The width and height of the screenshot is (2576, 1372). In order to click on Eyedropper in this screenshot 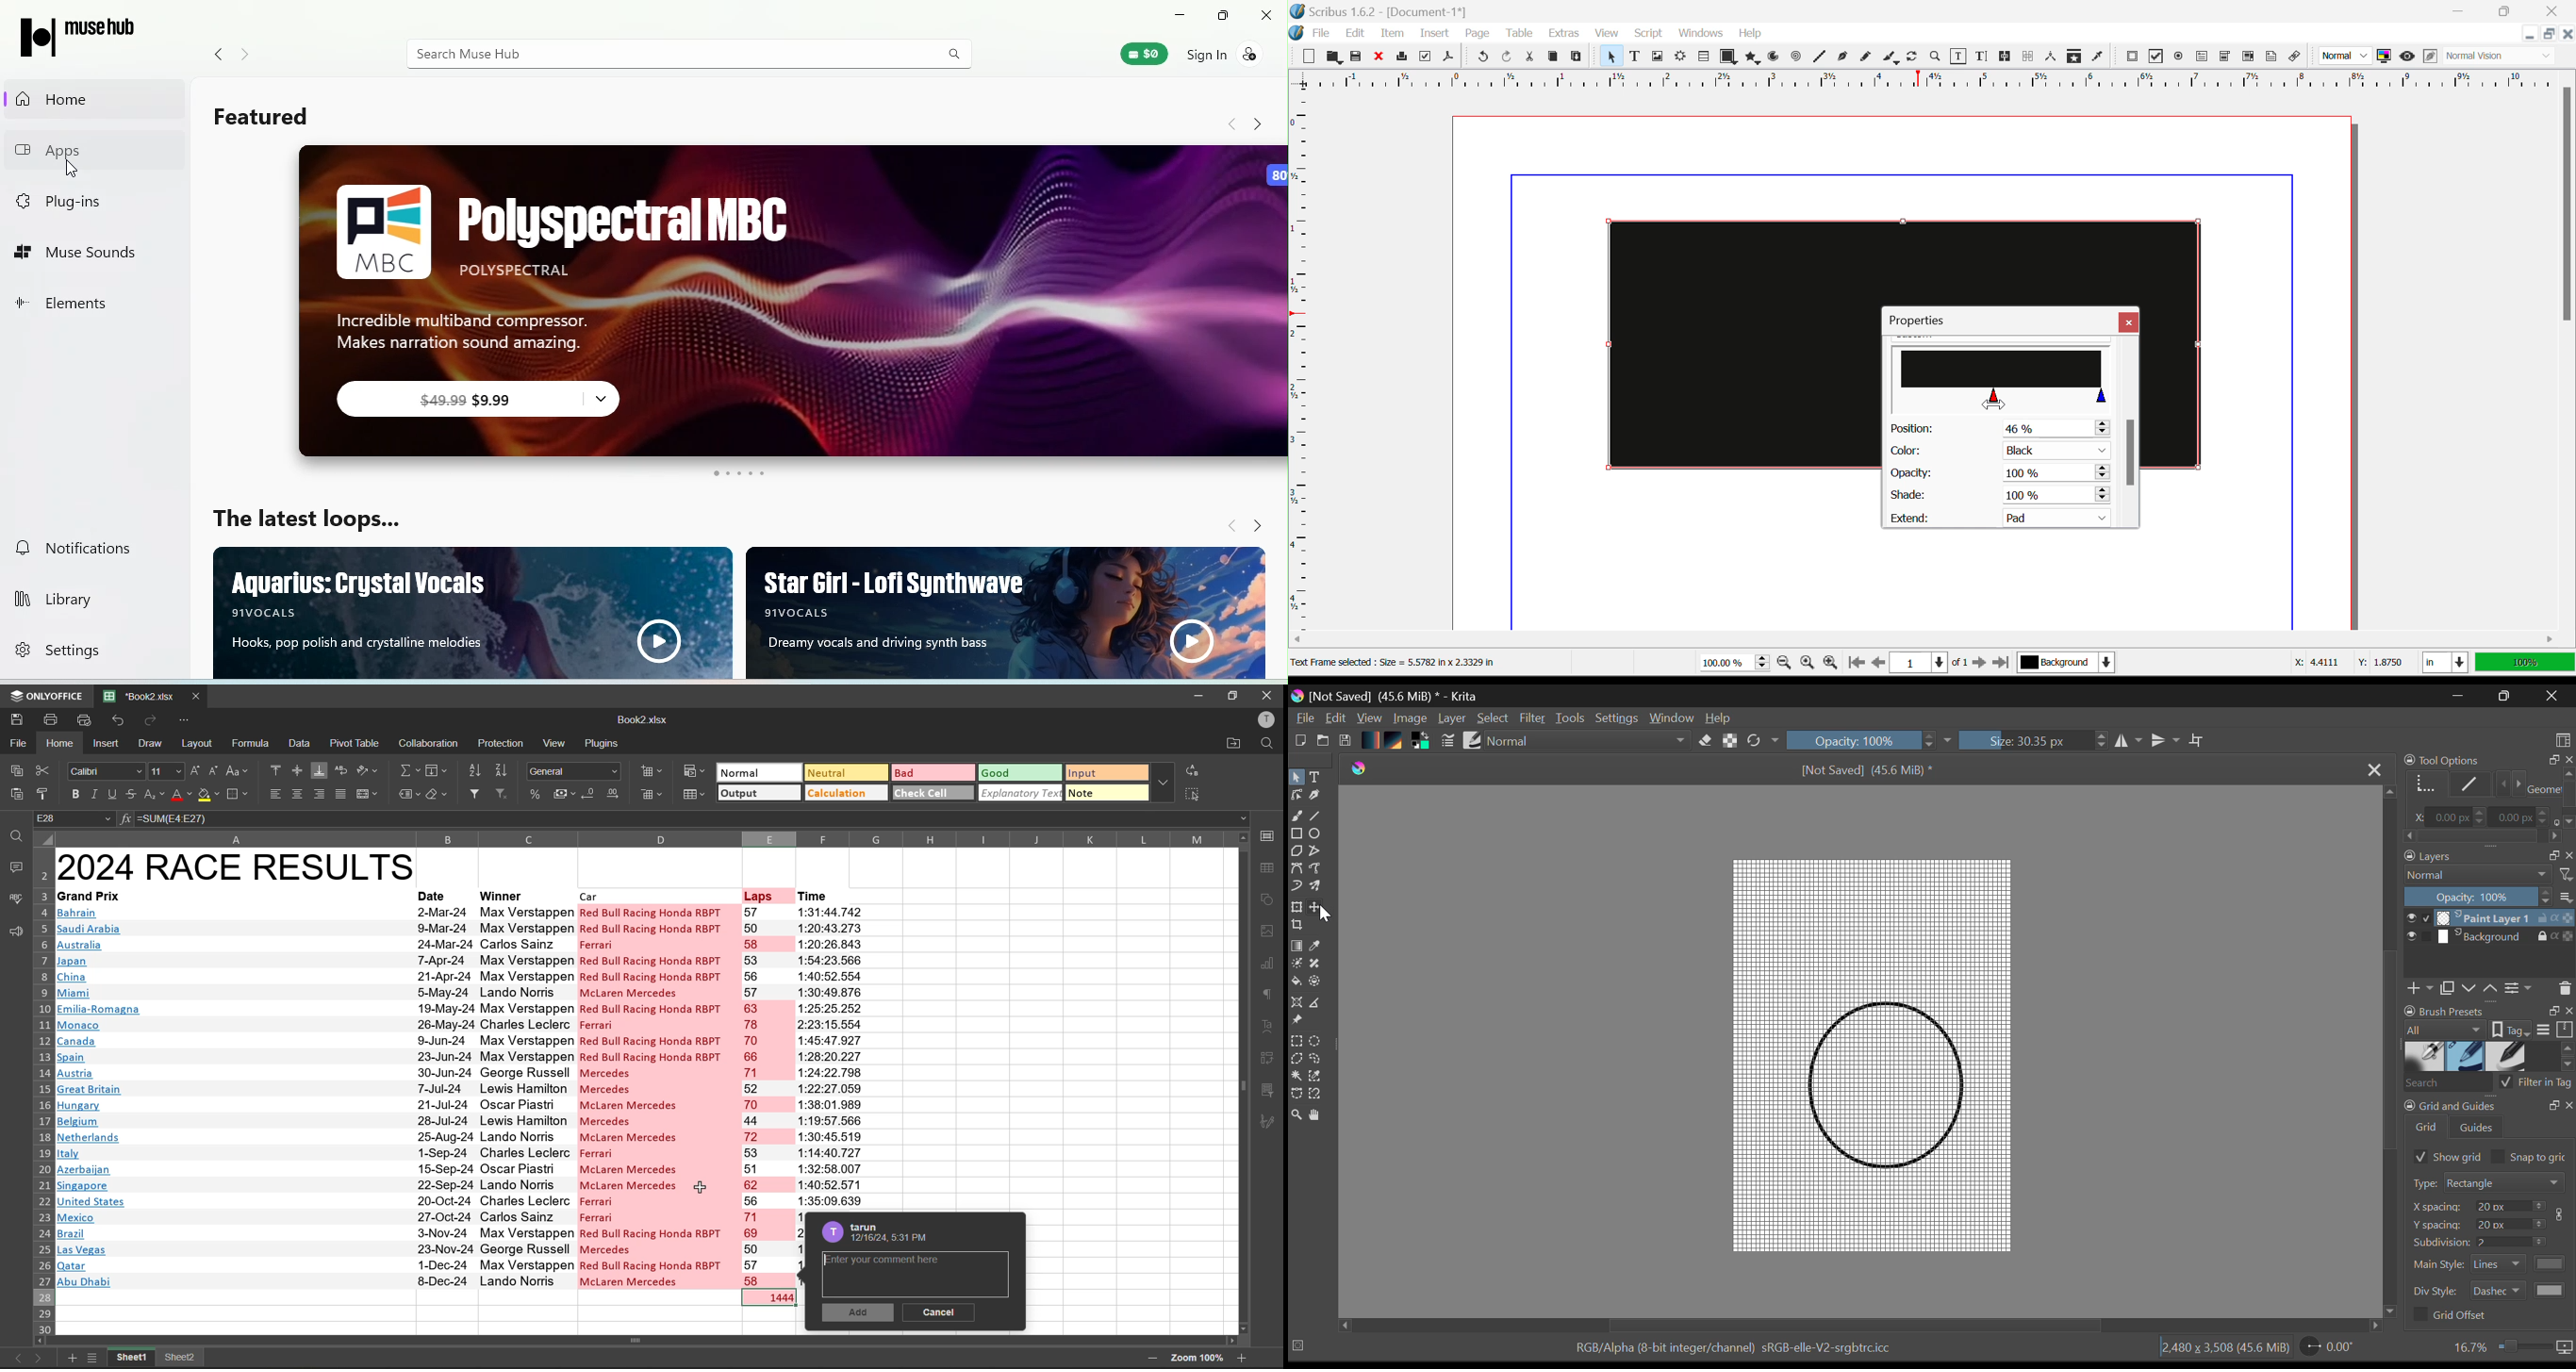, I will do `click(1318, 947)`.